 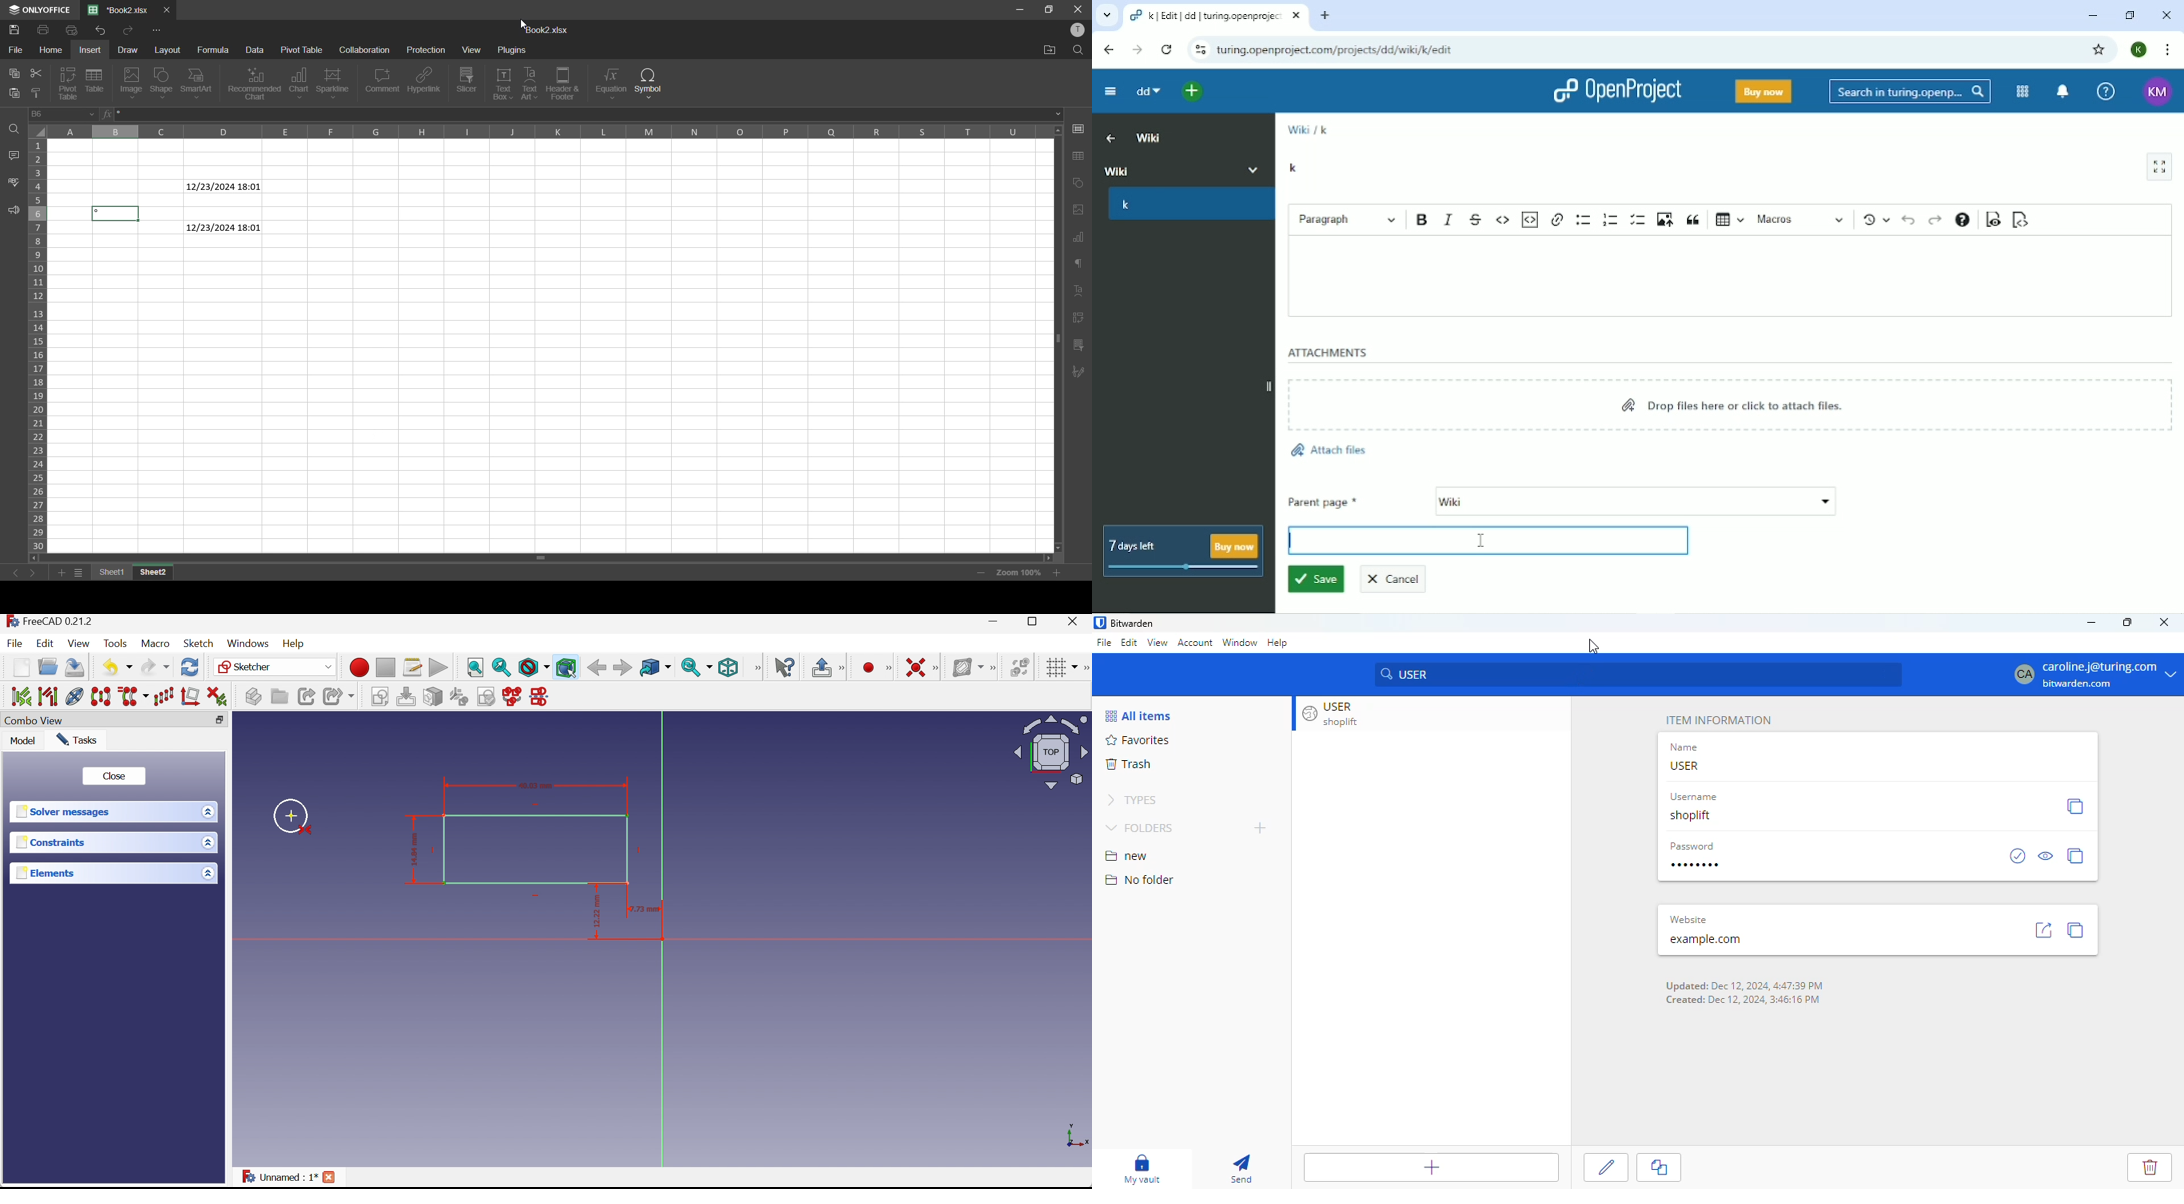 What do you see at coordinates (1150, 137) in the screenshot?
I see `Wiki` at bounding box center [1150, 137].